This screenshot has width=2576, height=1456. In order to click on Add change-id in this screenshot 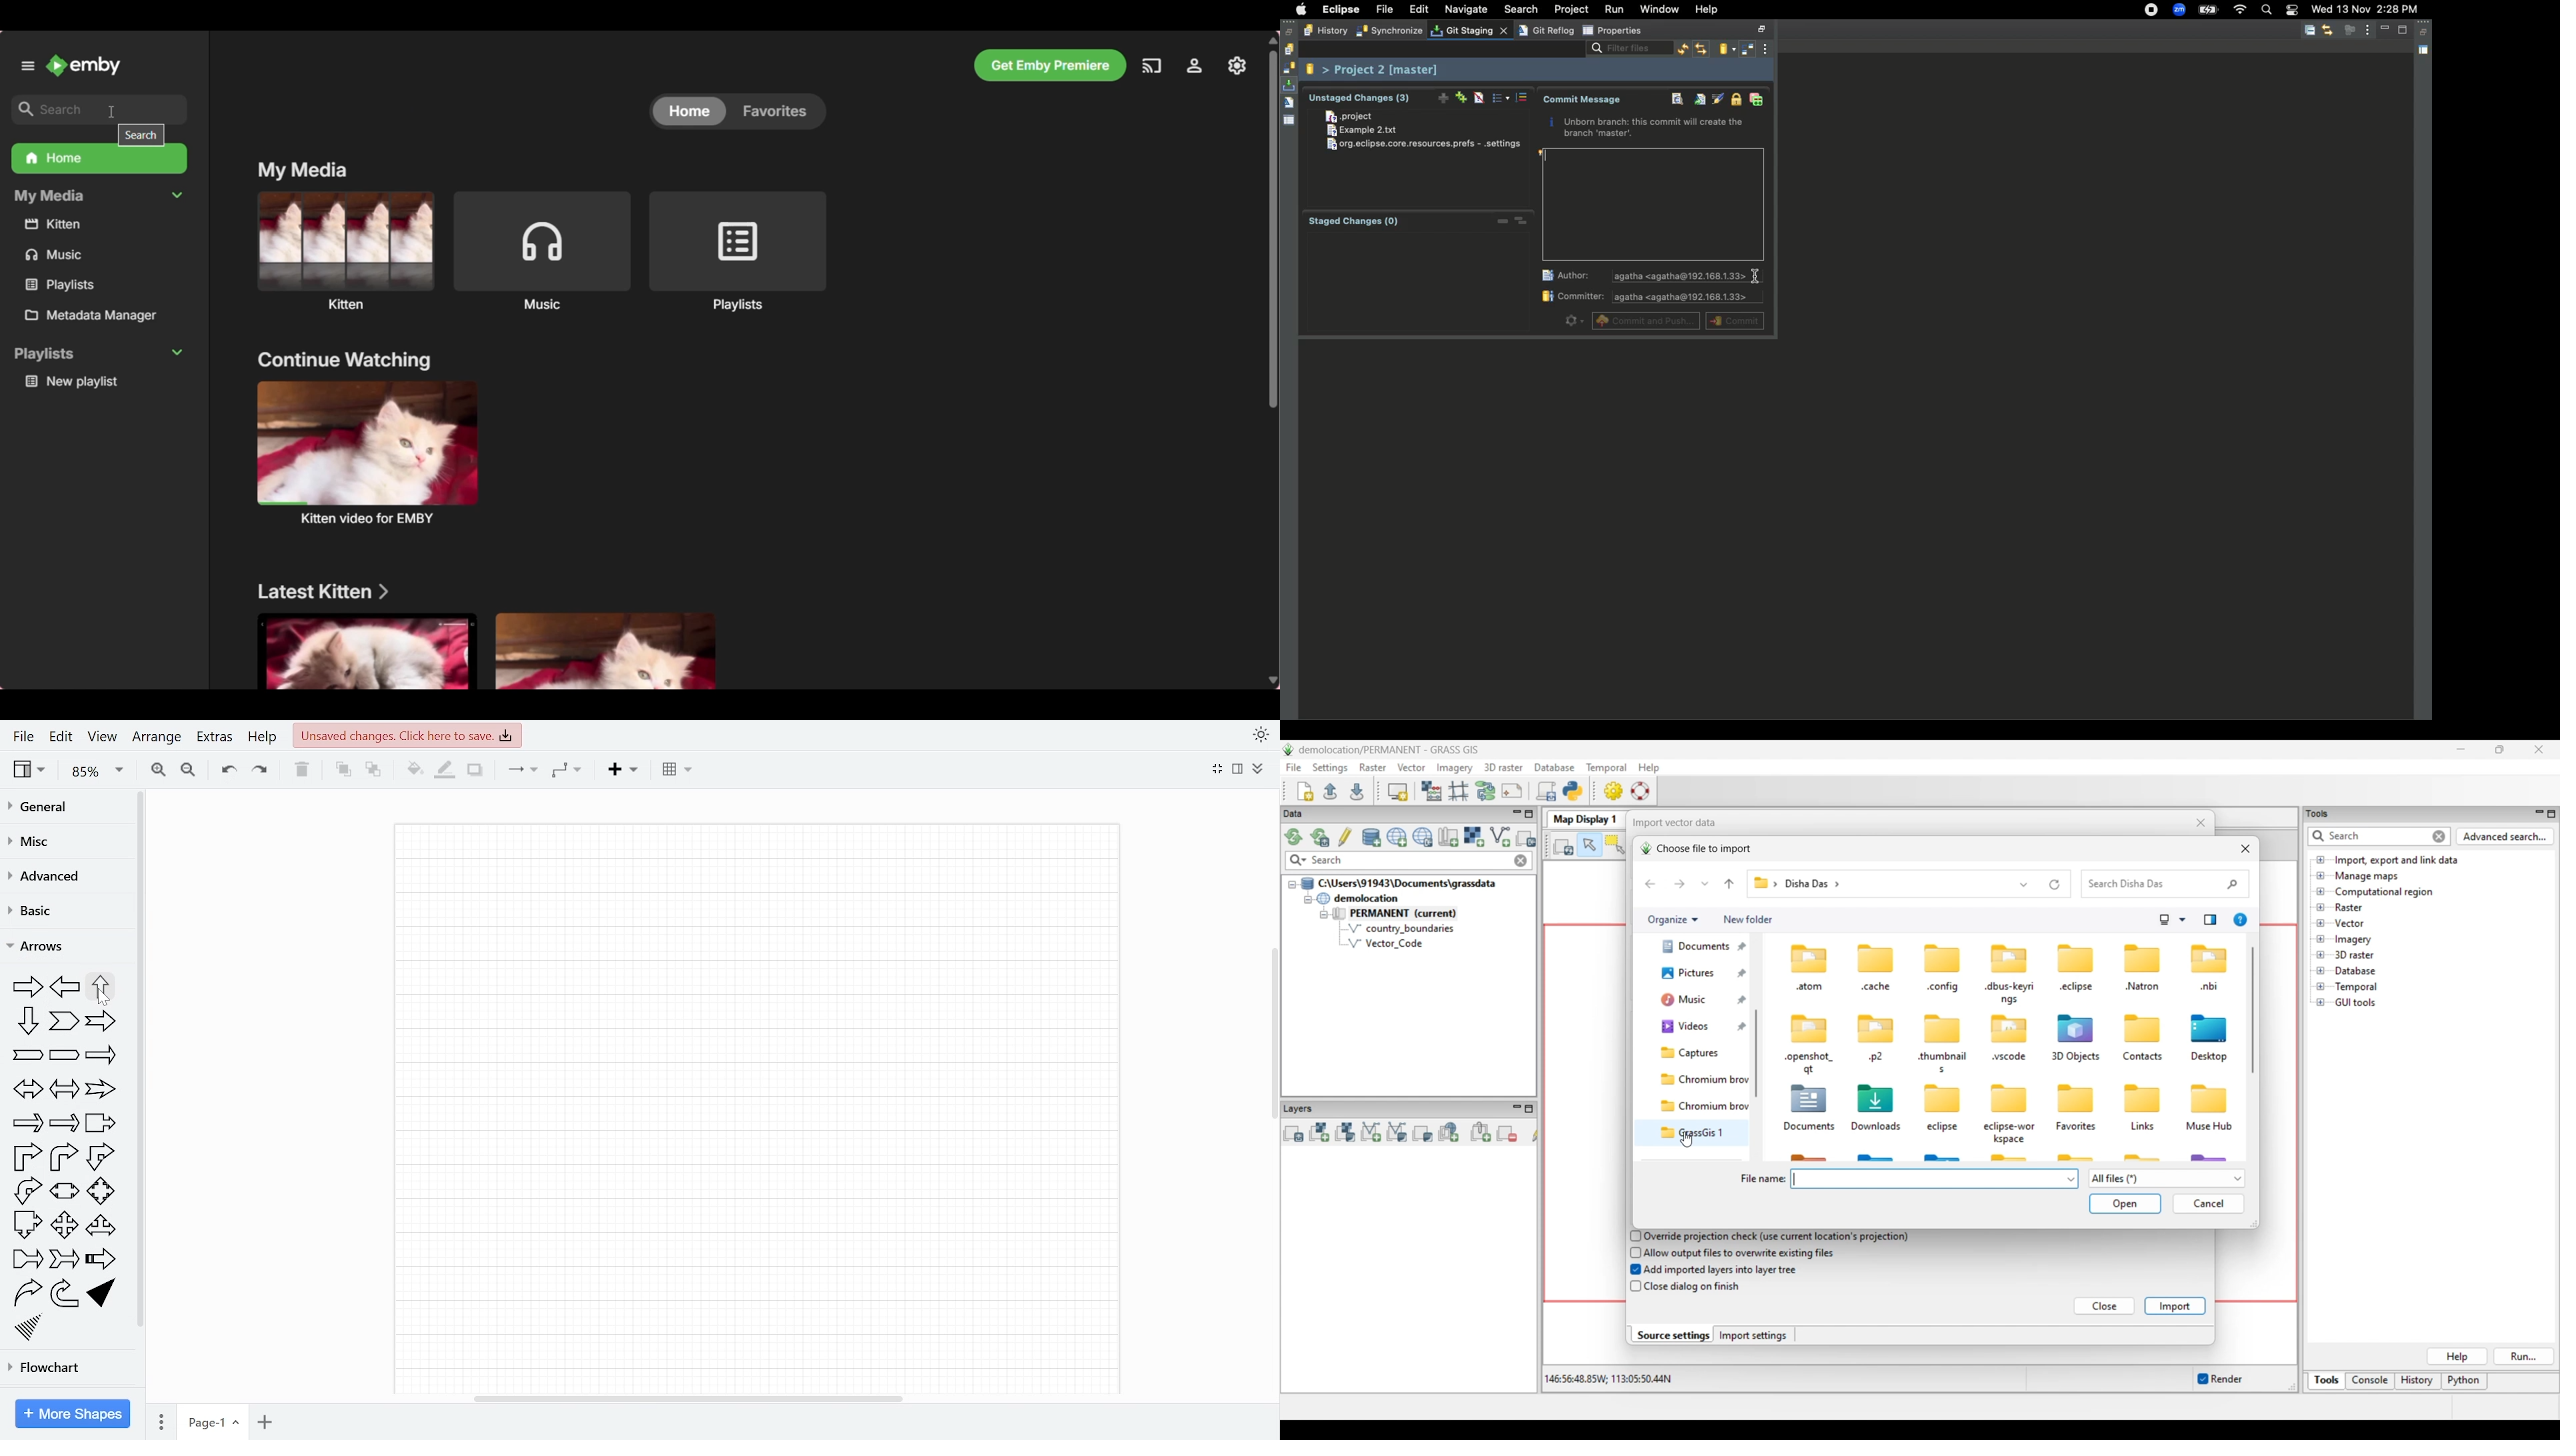, I will do `click(1756, 100)`.